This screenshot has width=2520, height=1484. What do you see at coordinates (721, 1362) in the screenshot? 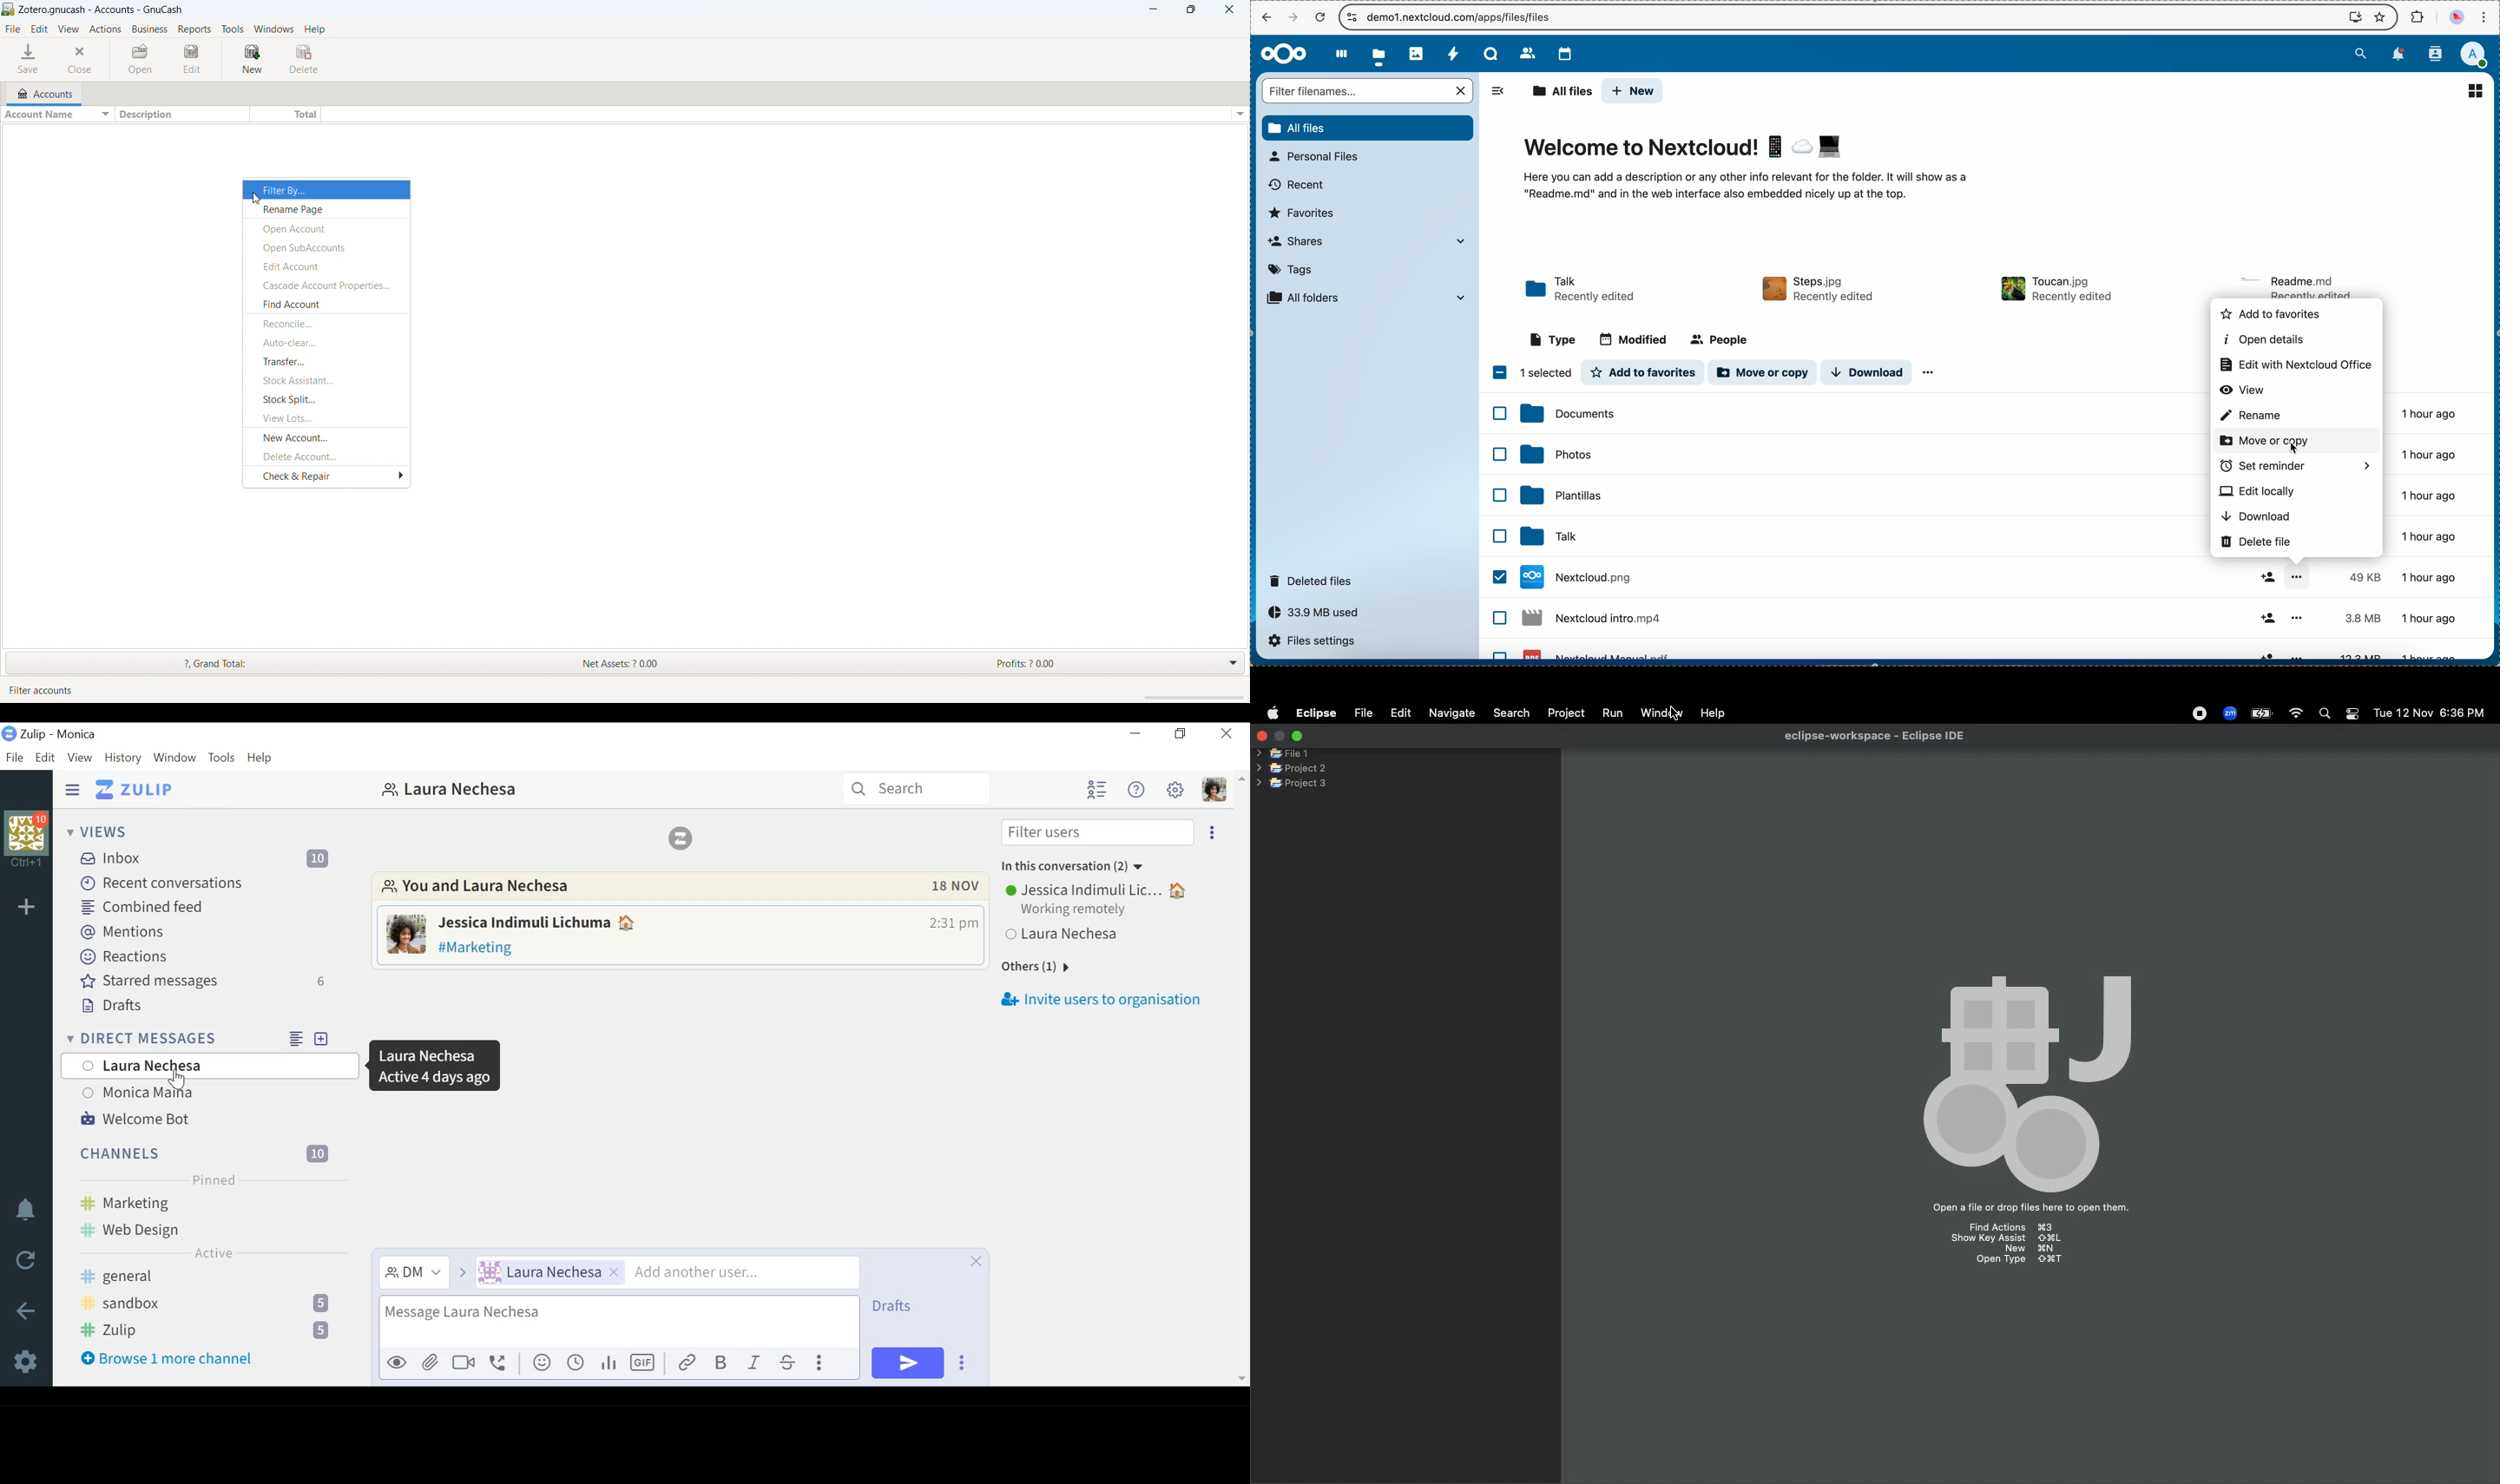
I see `Bold` at bounding box center [721, 1362].